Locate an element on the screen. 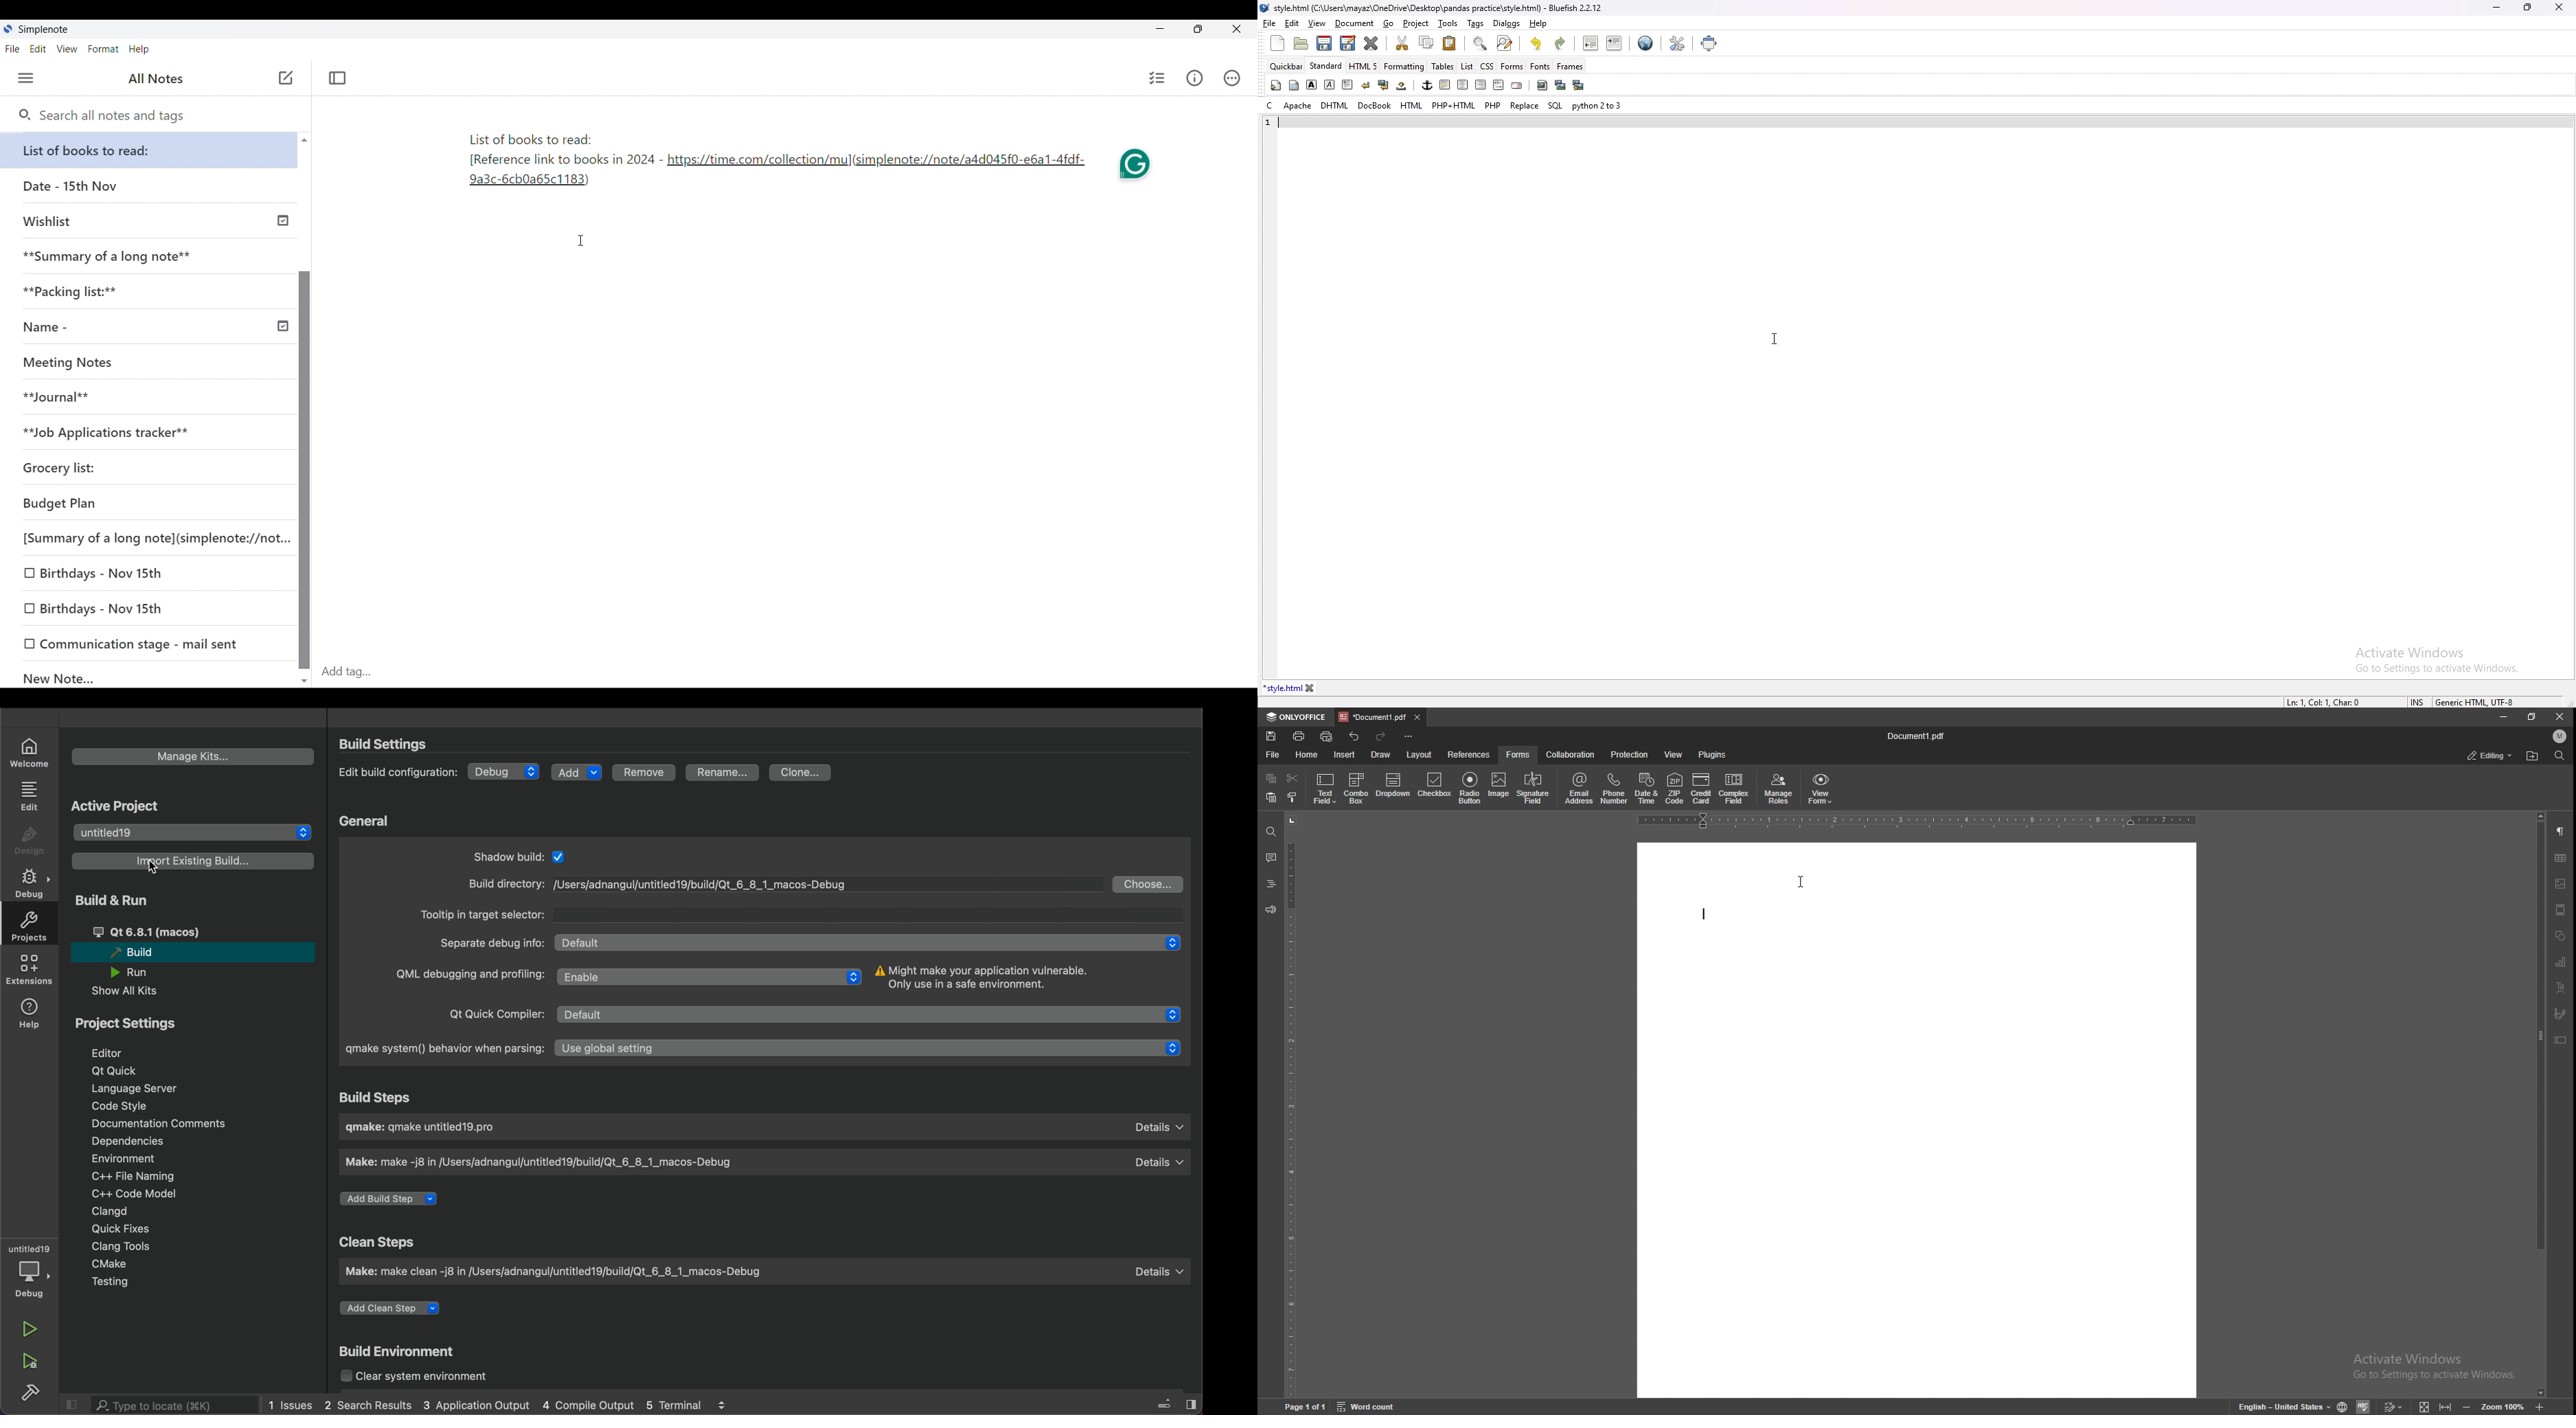  italic is located at coordinates (1330, 84).